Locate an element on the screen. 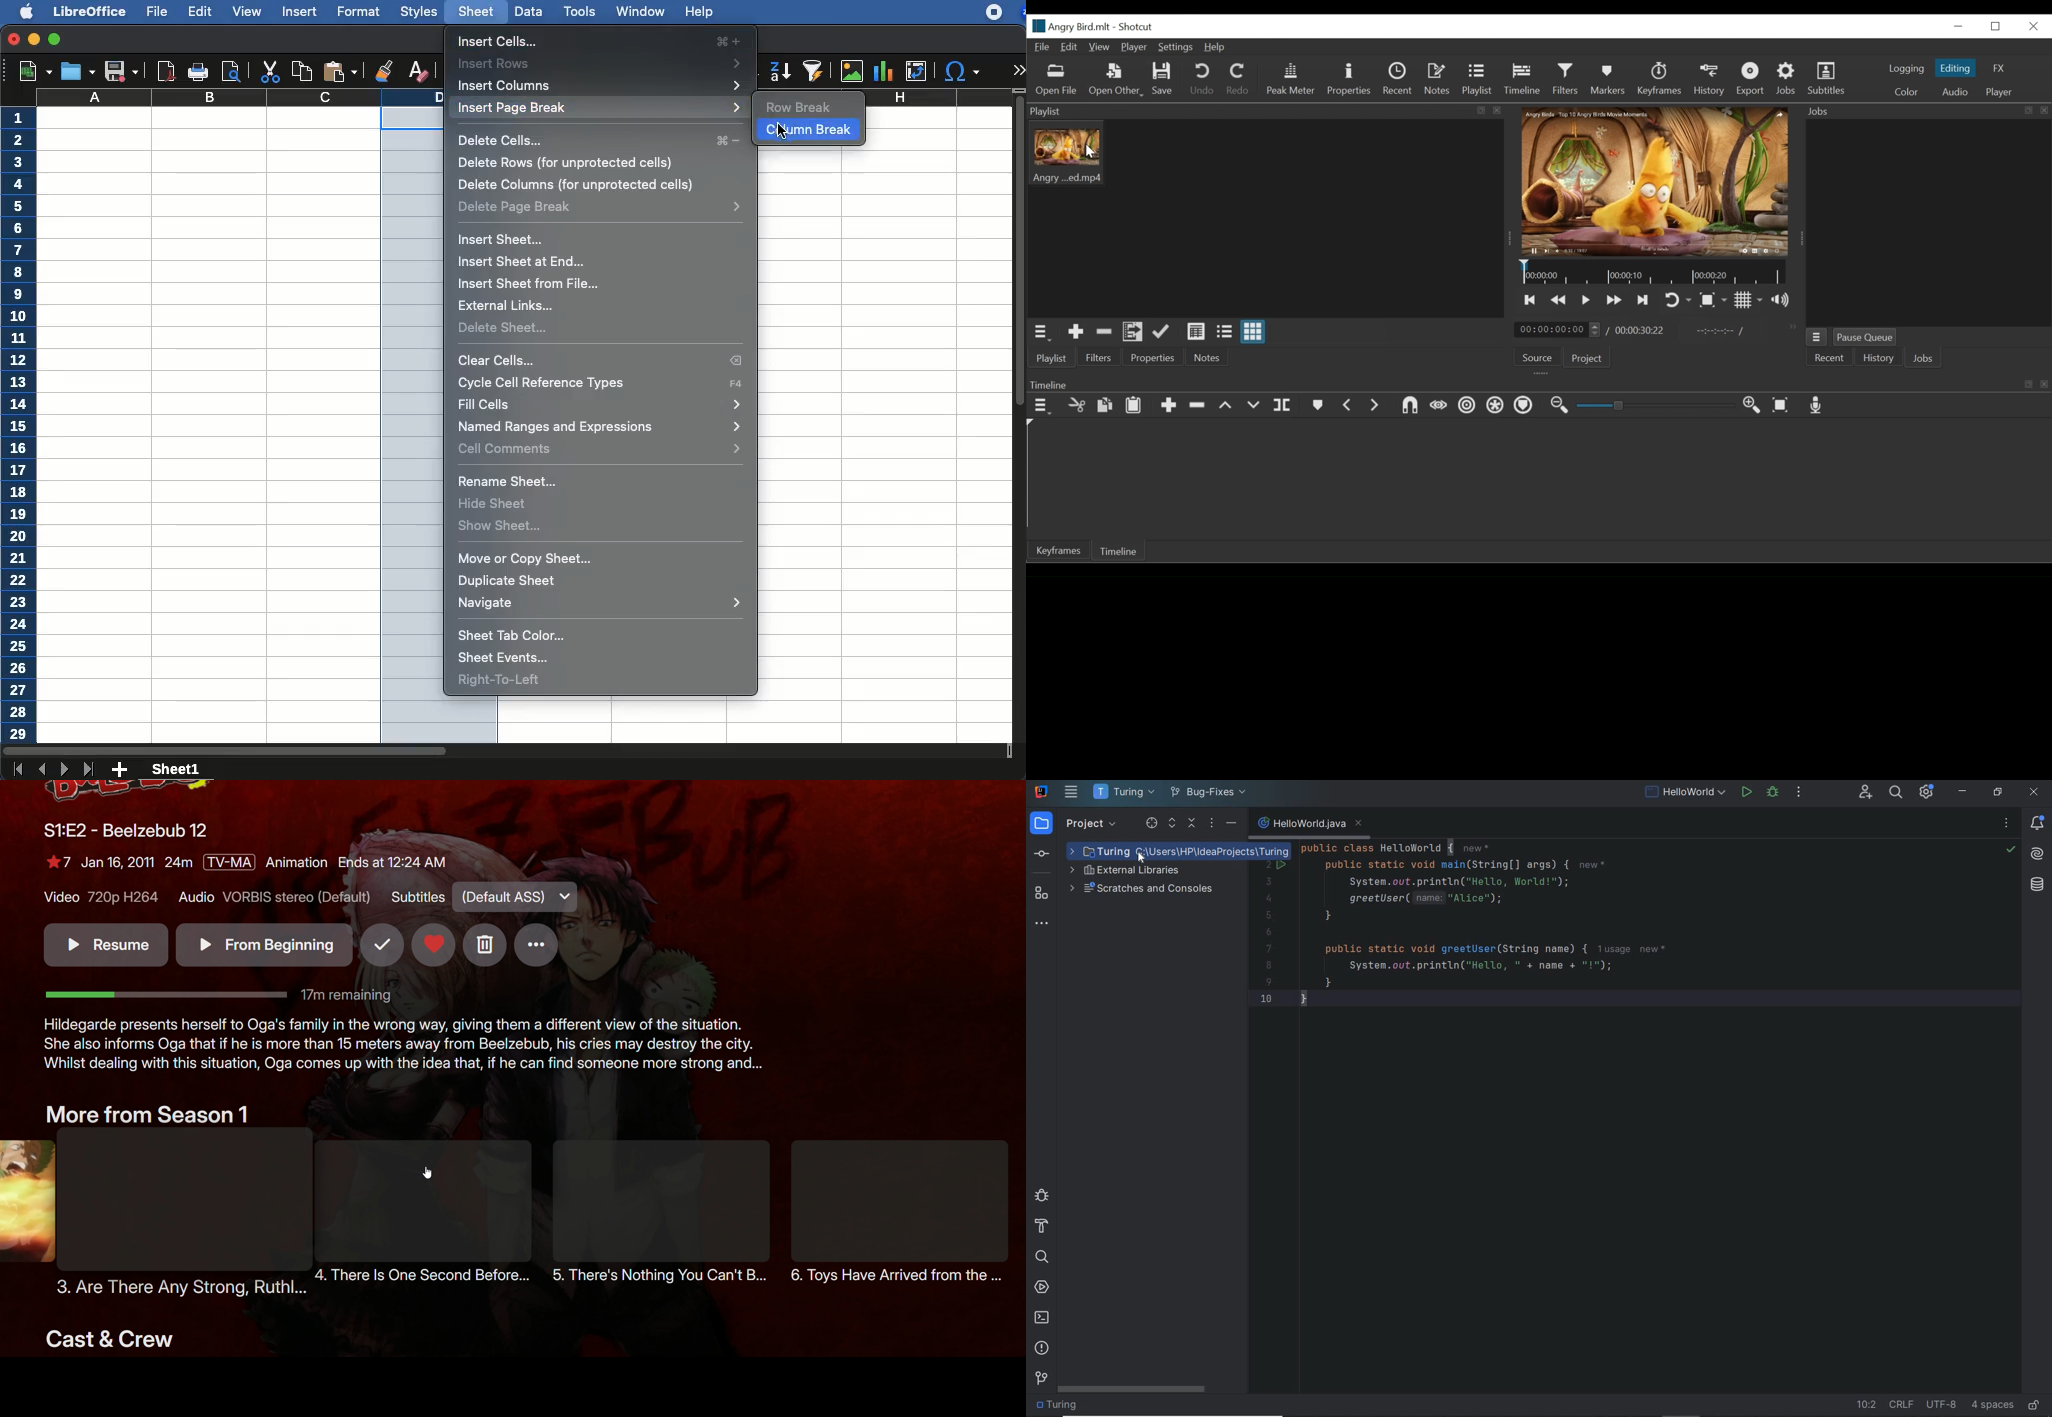 The image size is (2072, 1428). Zoom timeline to fit is located at coordinates (1781, 406).